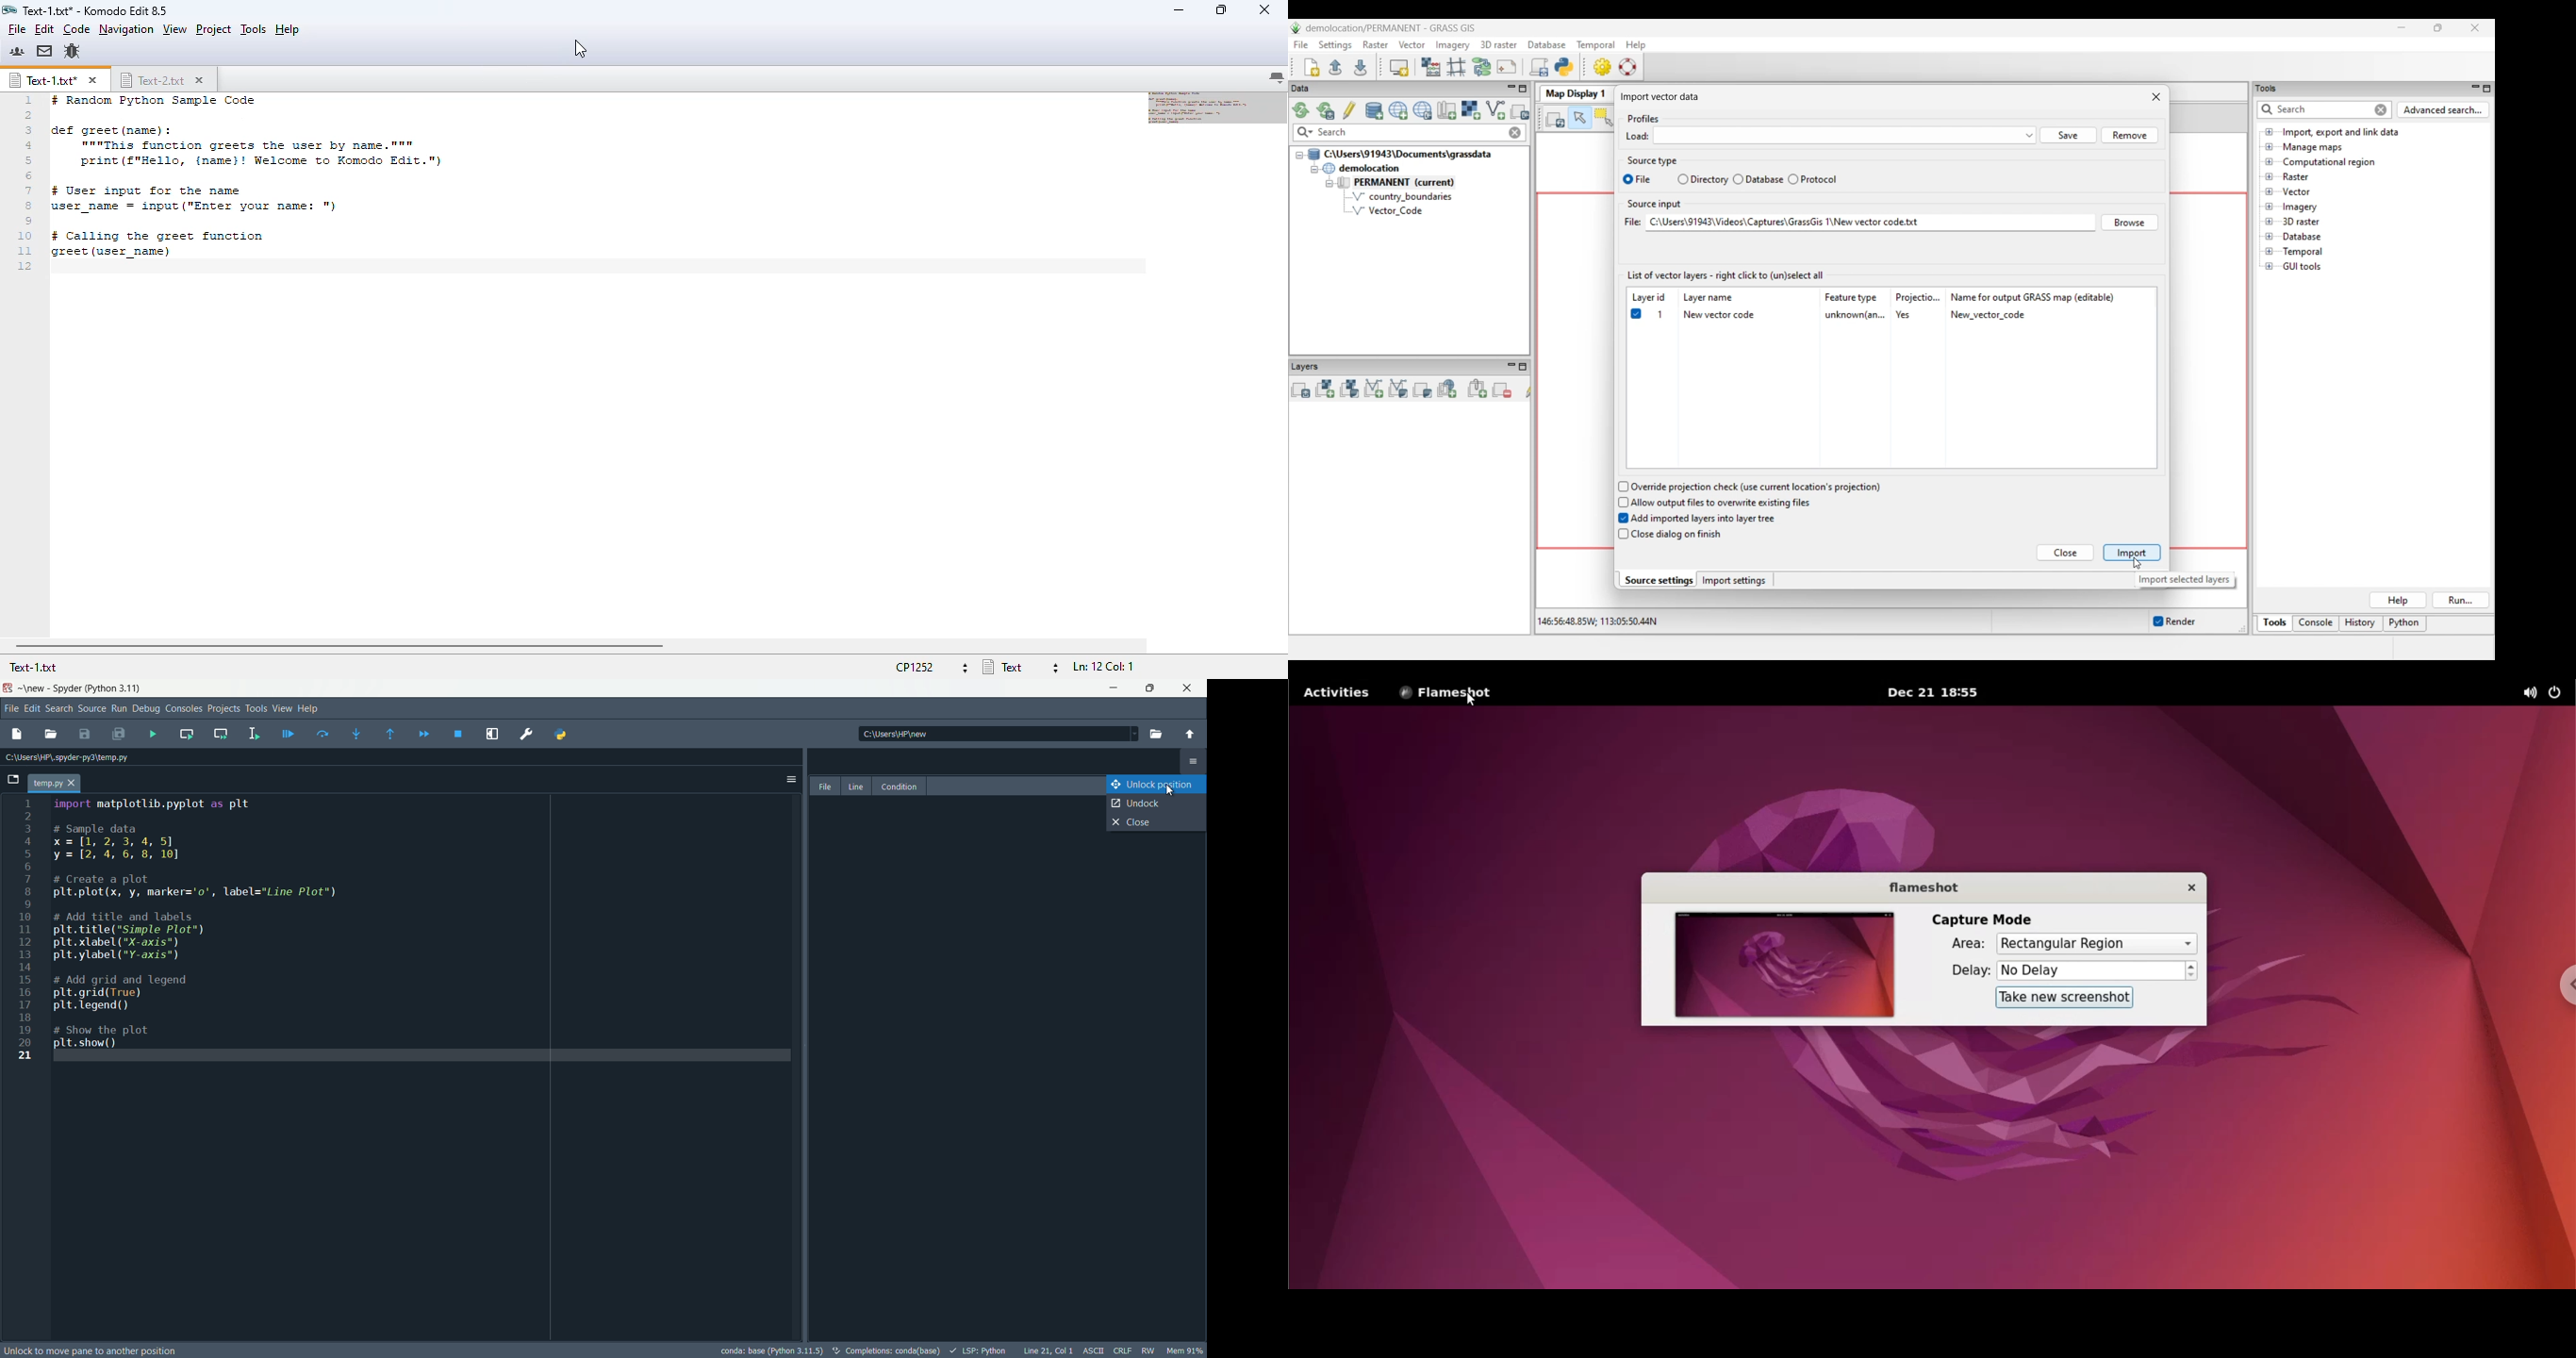 The height and width of the screenshot is (1372, 2576). I want to click on undock, so click(1157, 804).